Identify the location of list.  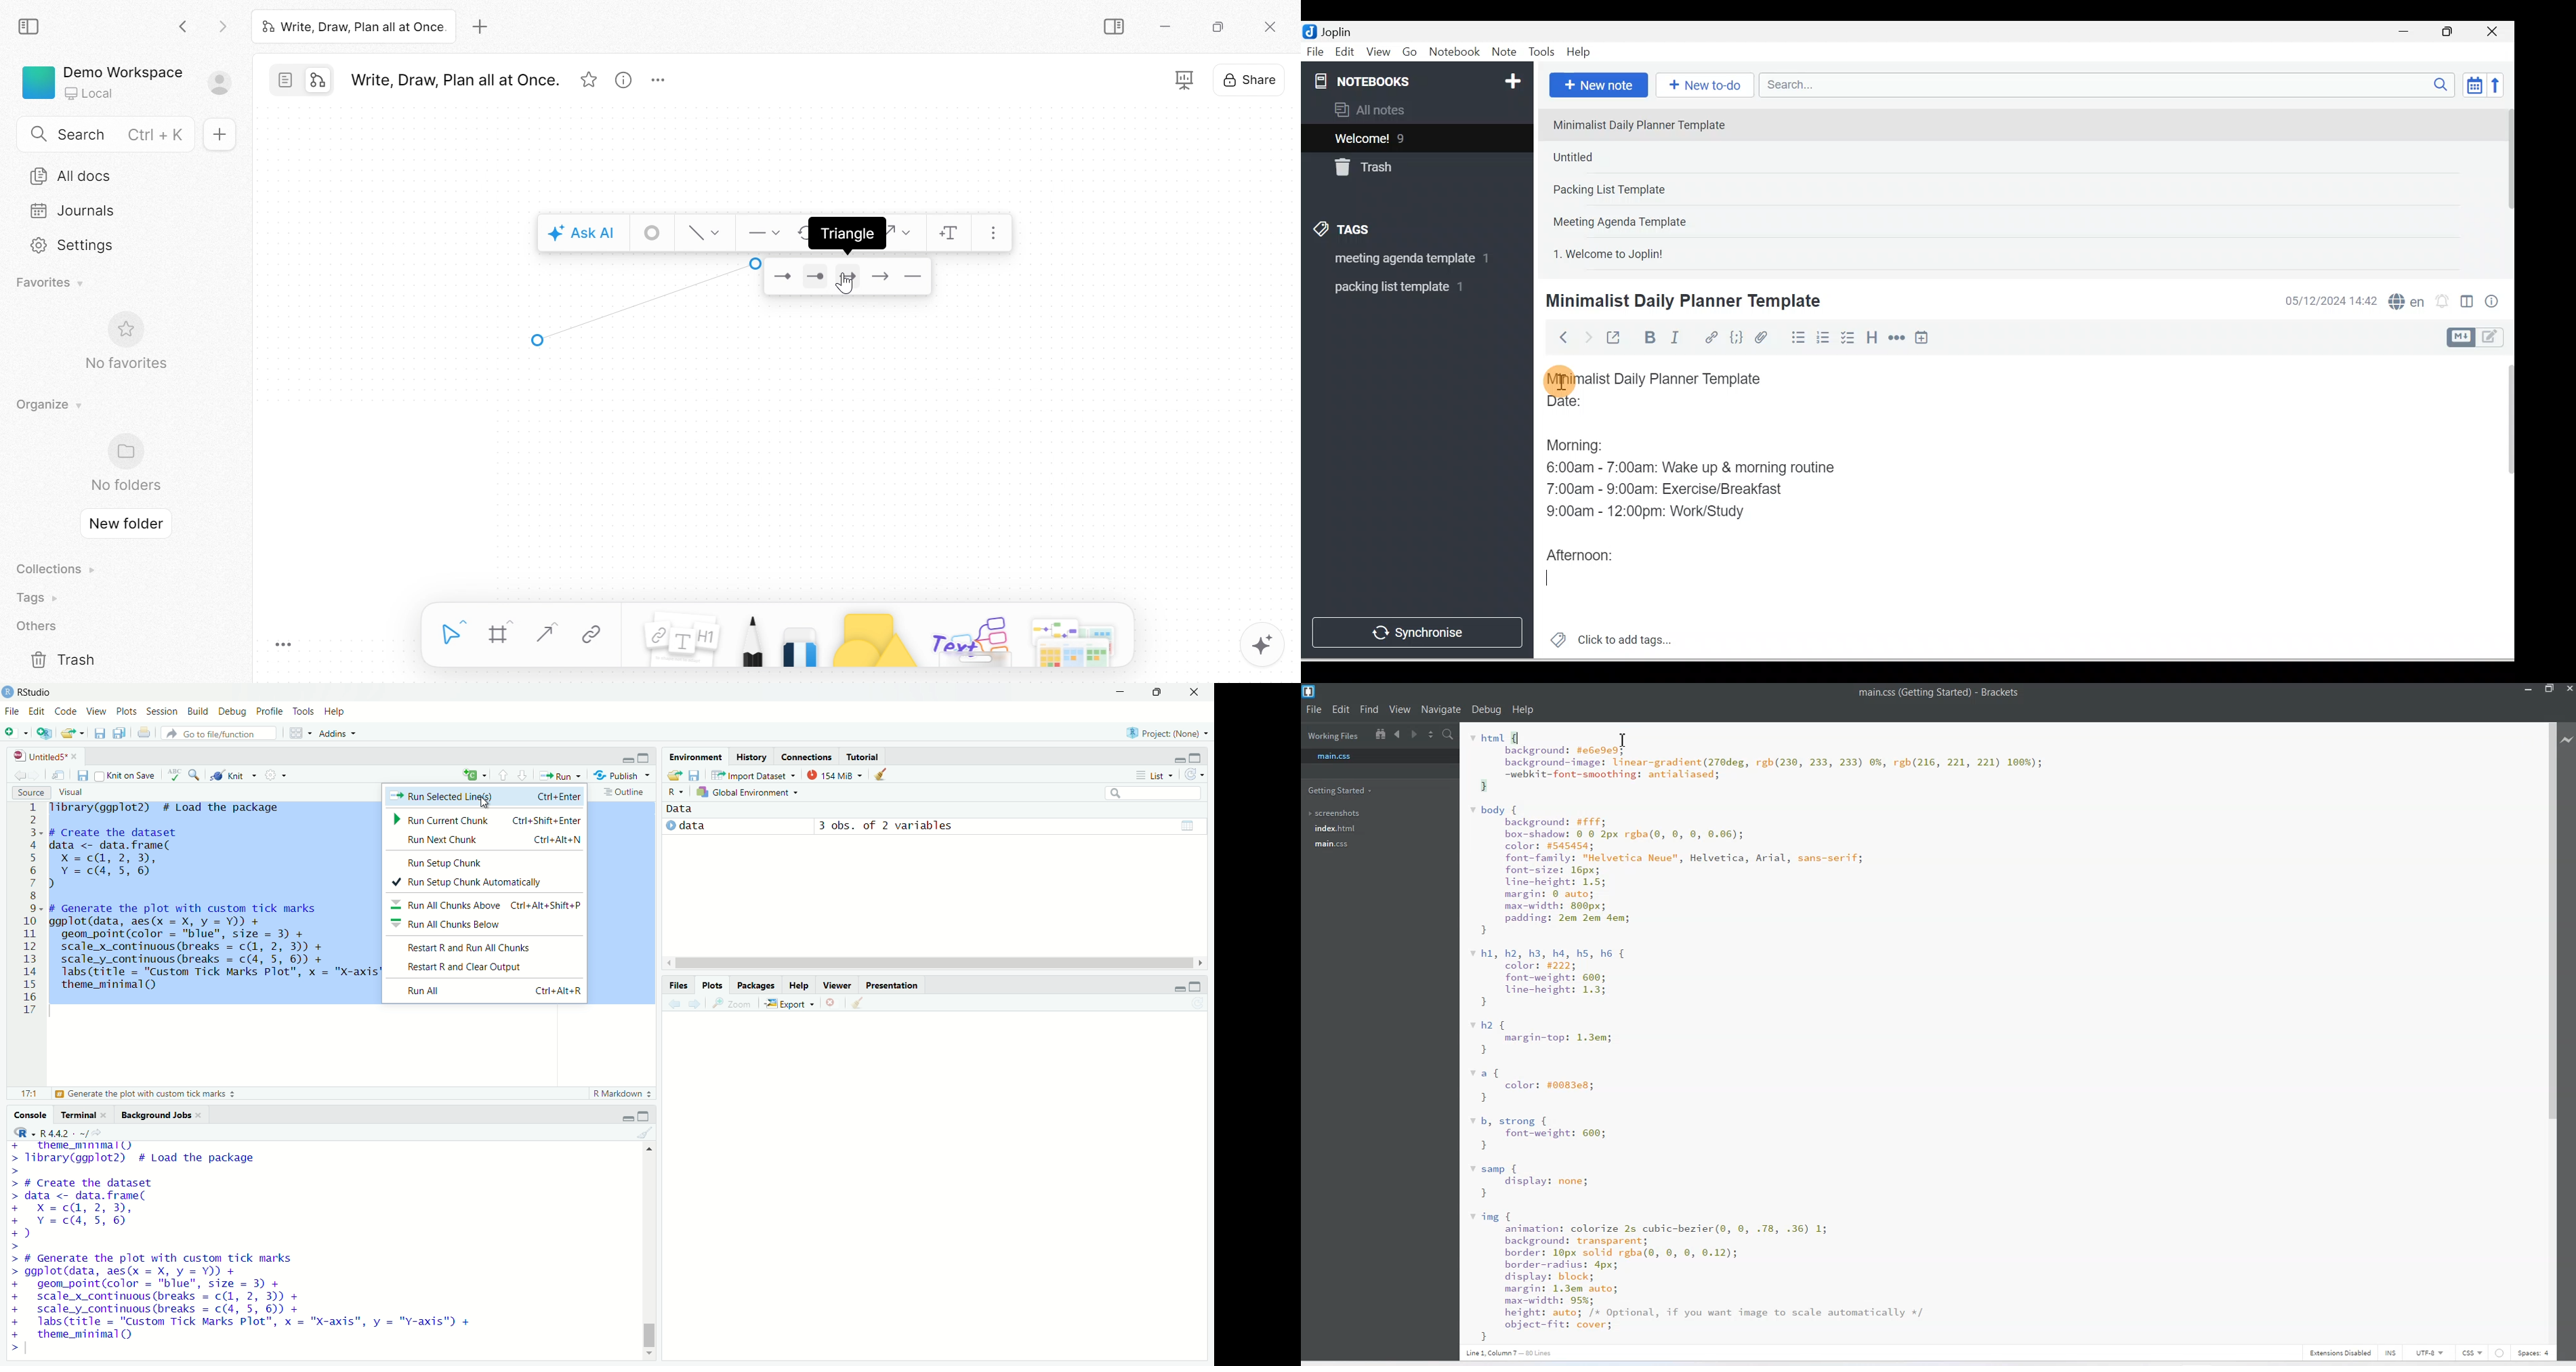
(1155, 775).